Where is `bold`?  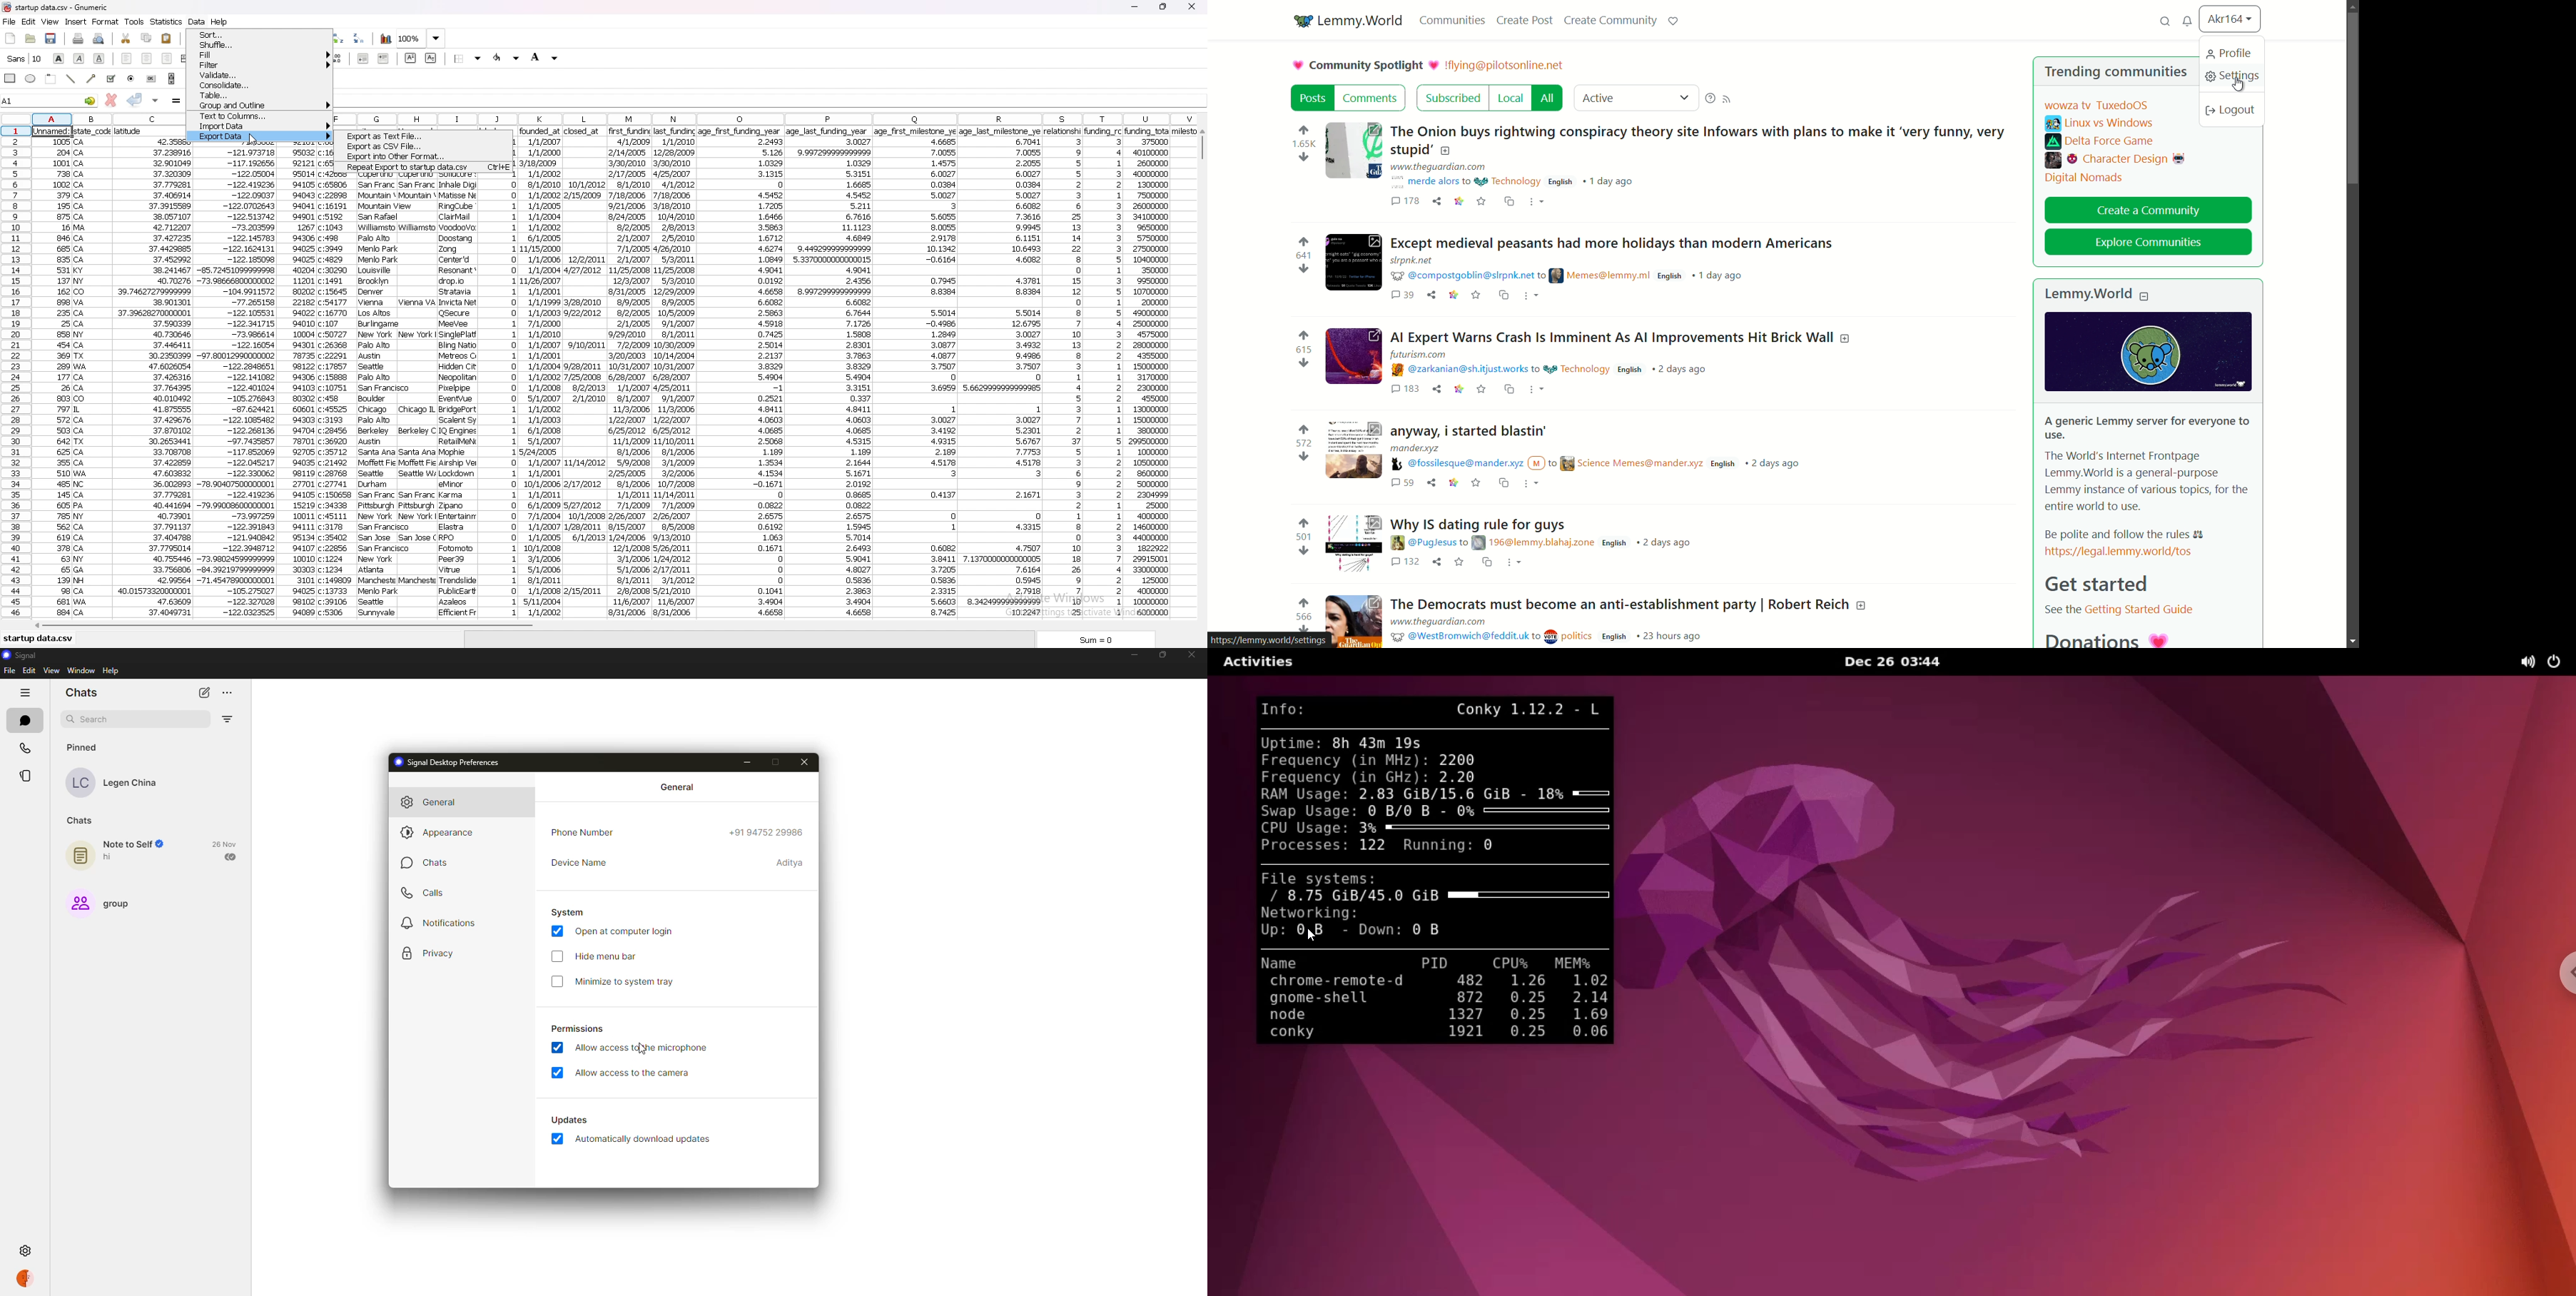
bold is located at coordinates (59, 59).